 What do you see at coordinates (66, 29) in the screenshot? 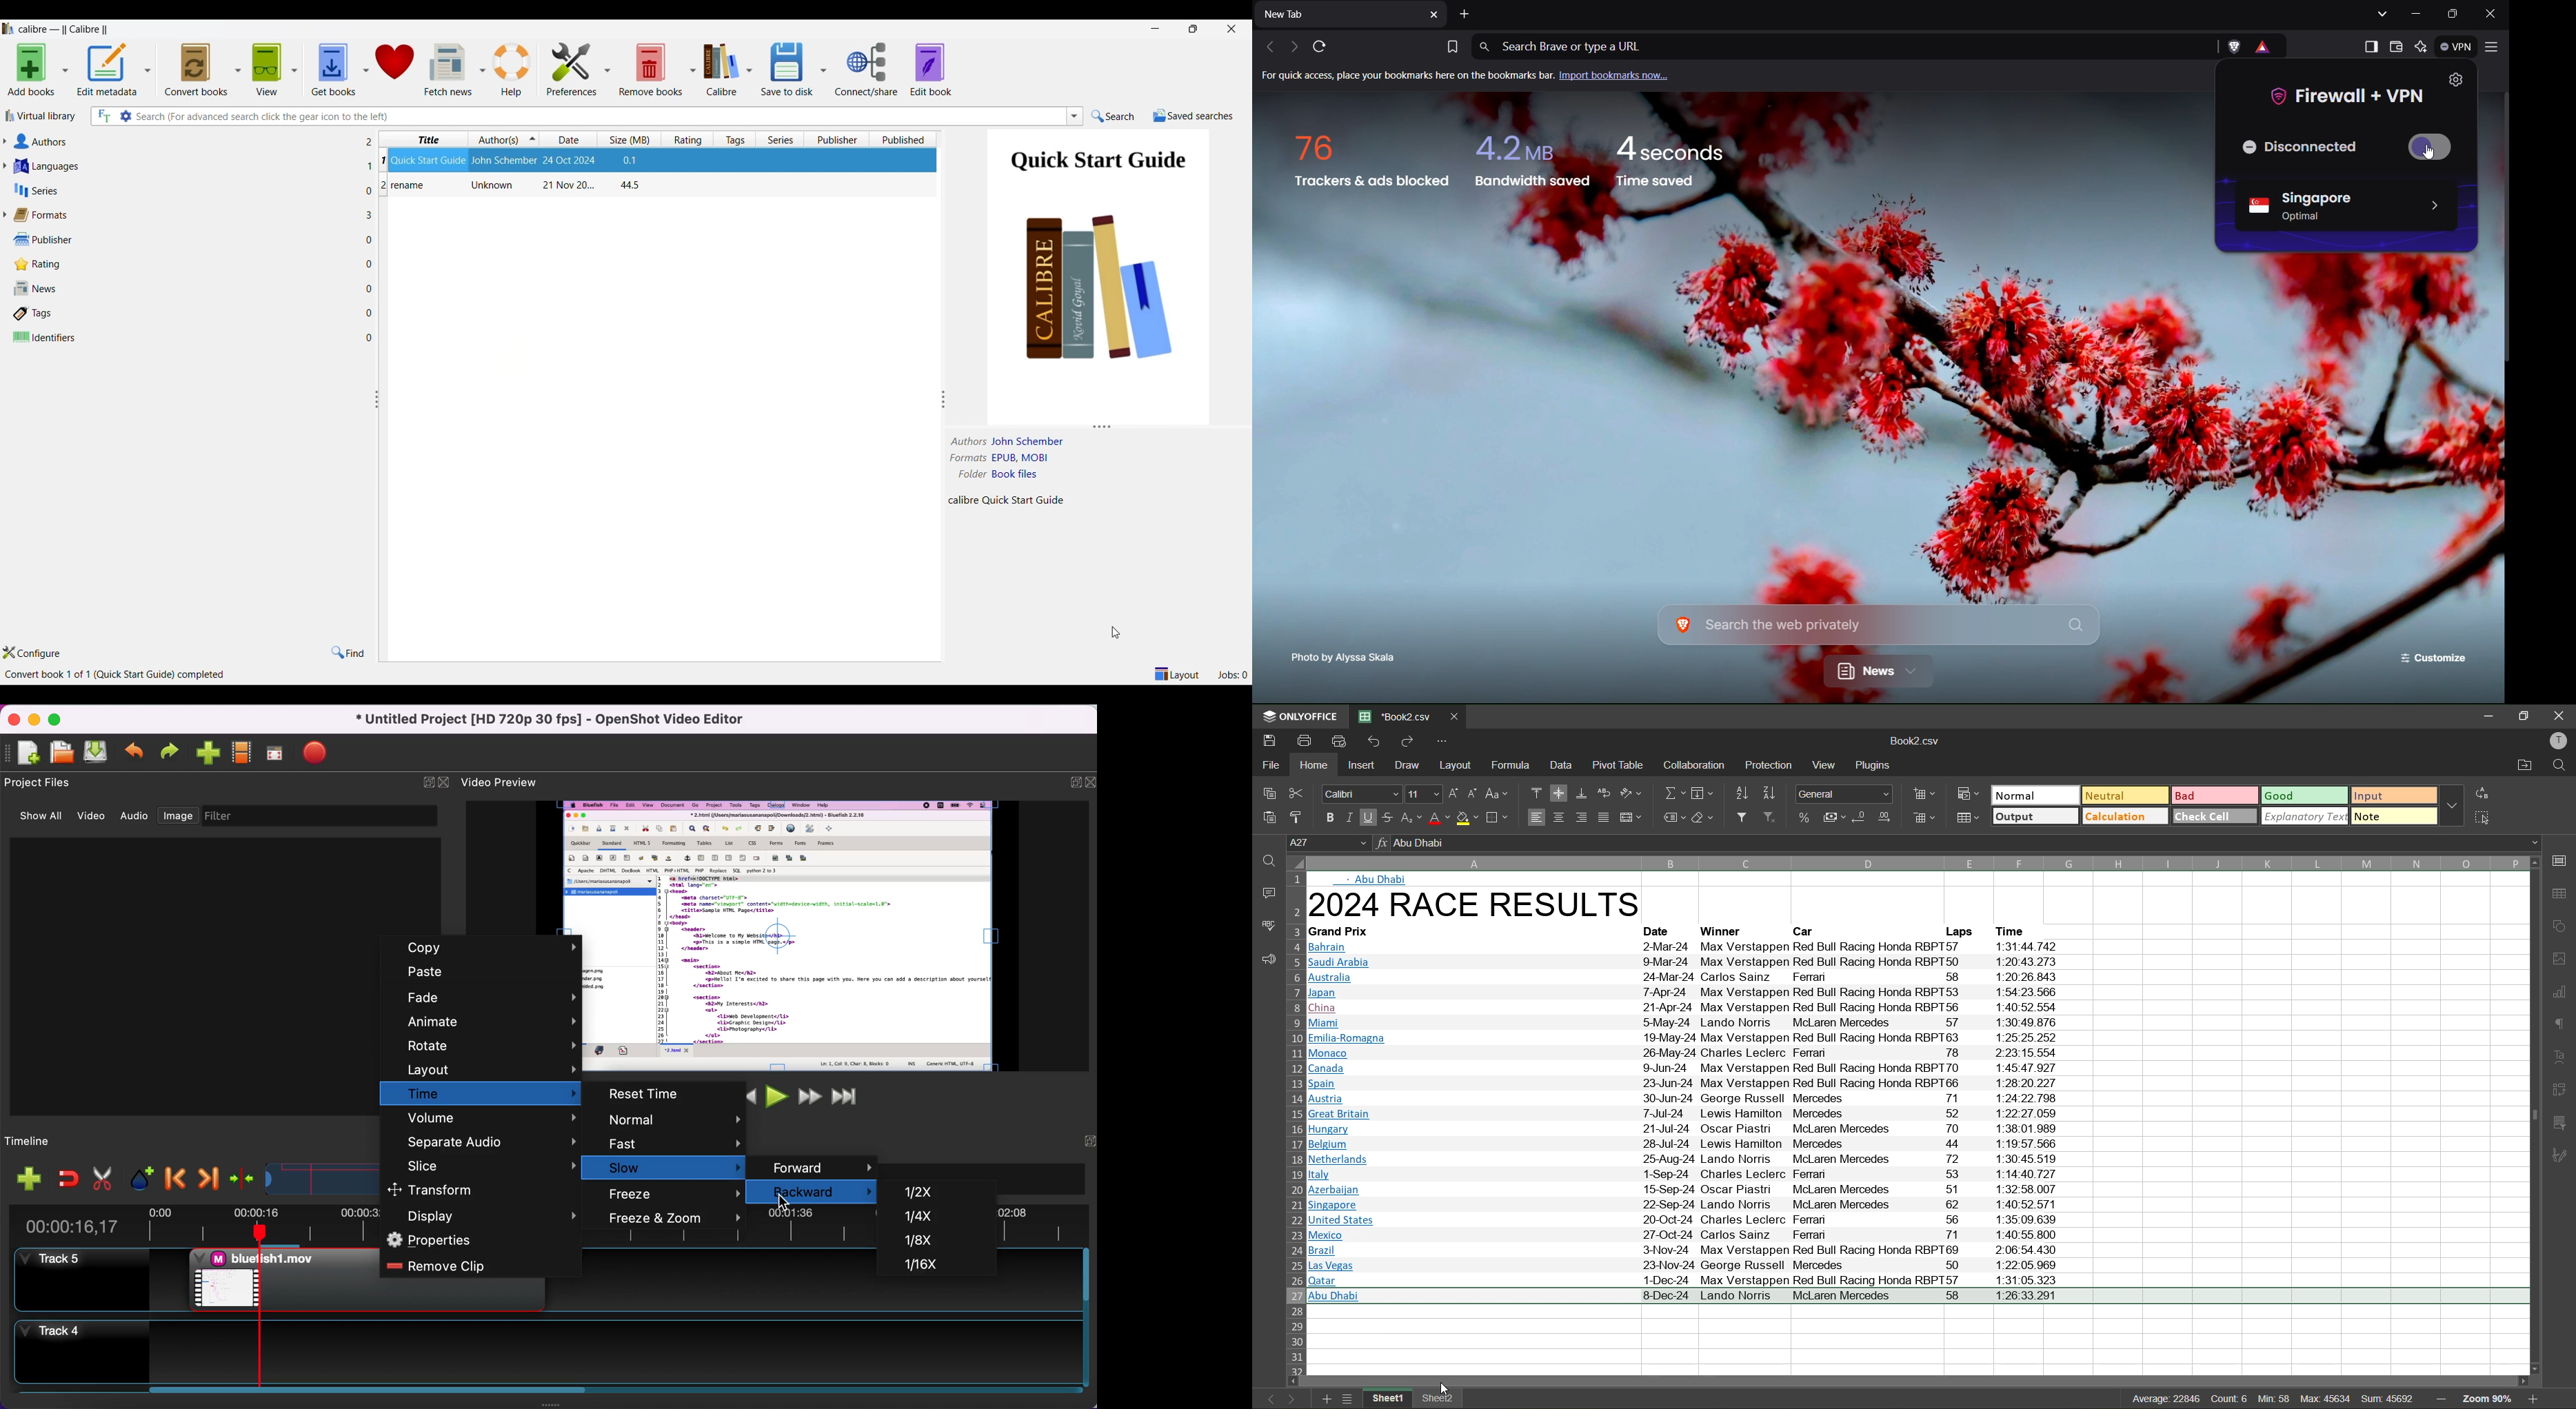
I see `Software name` at bounding box center [66, 29].